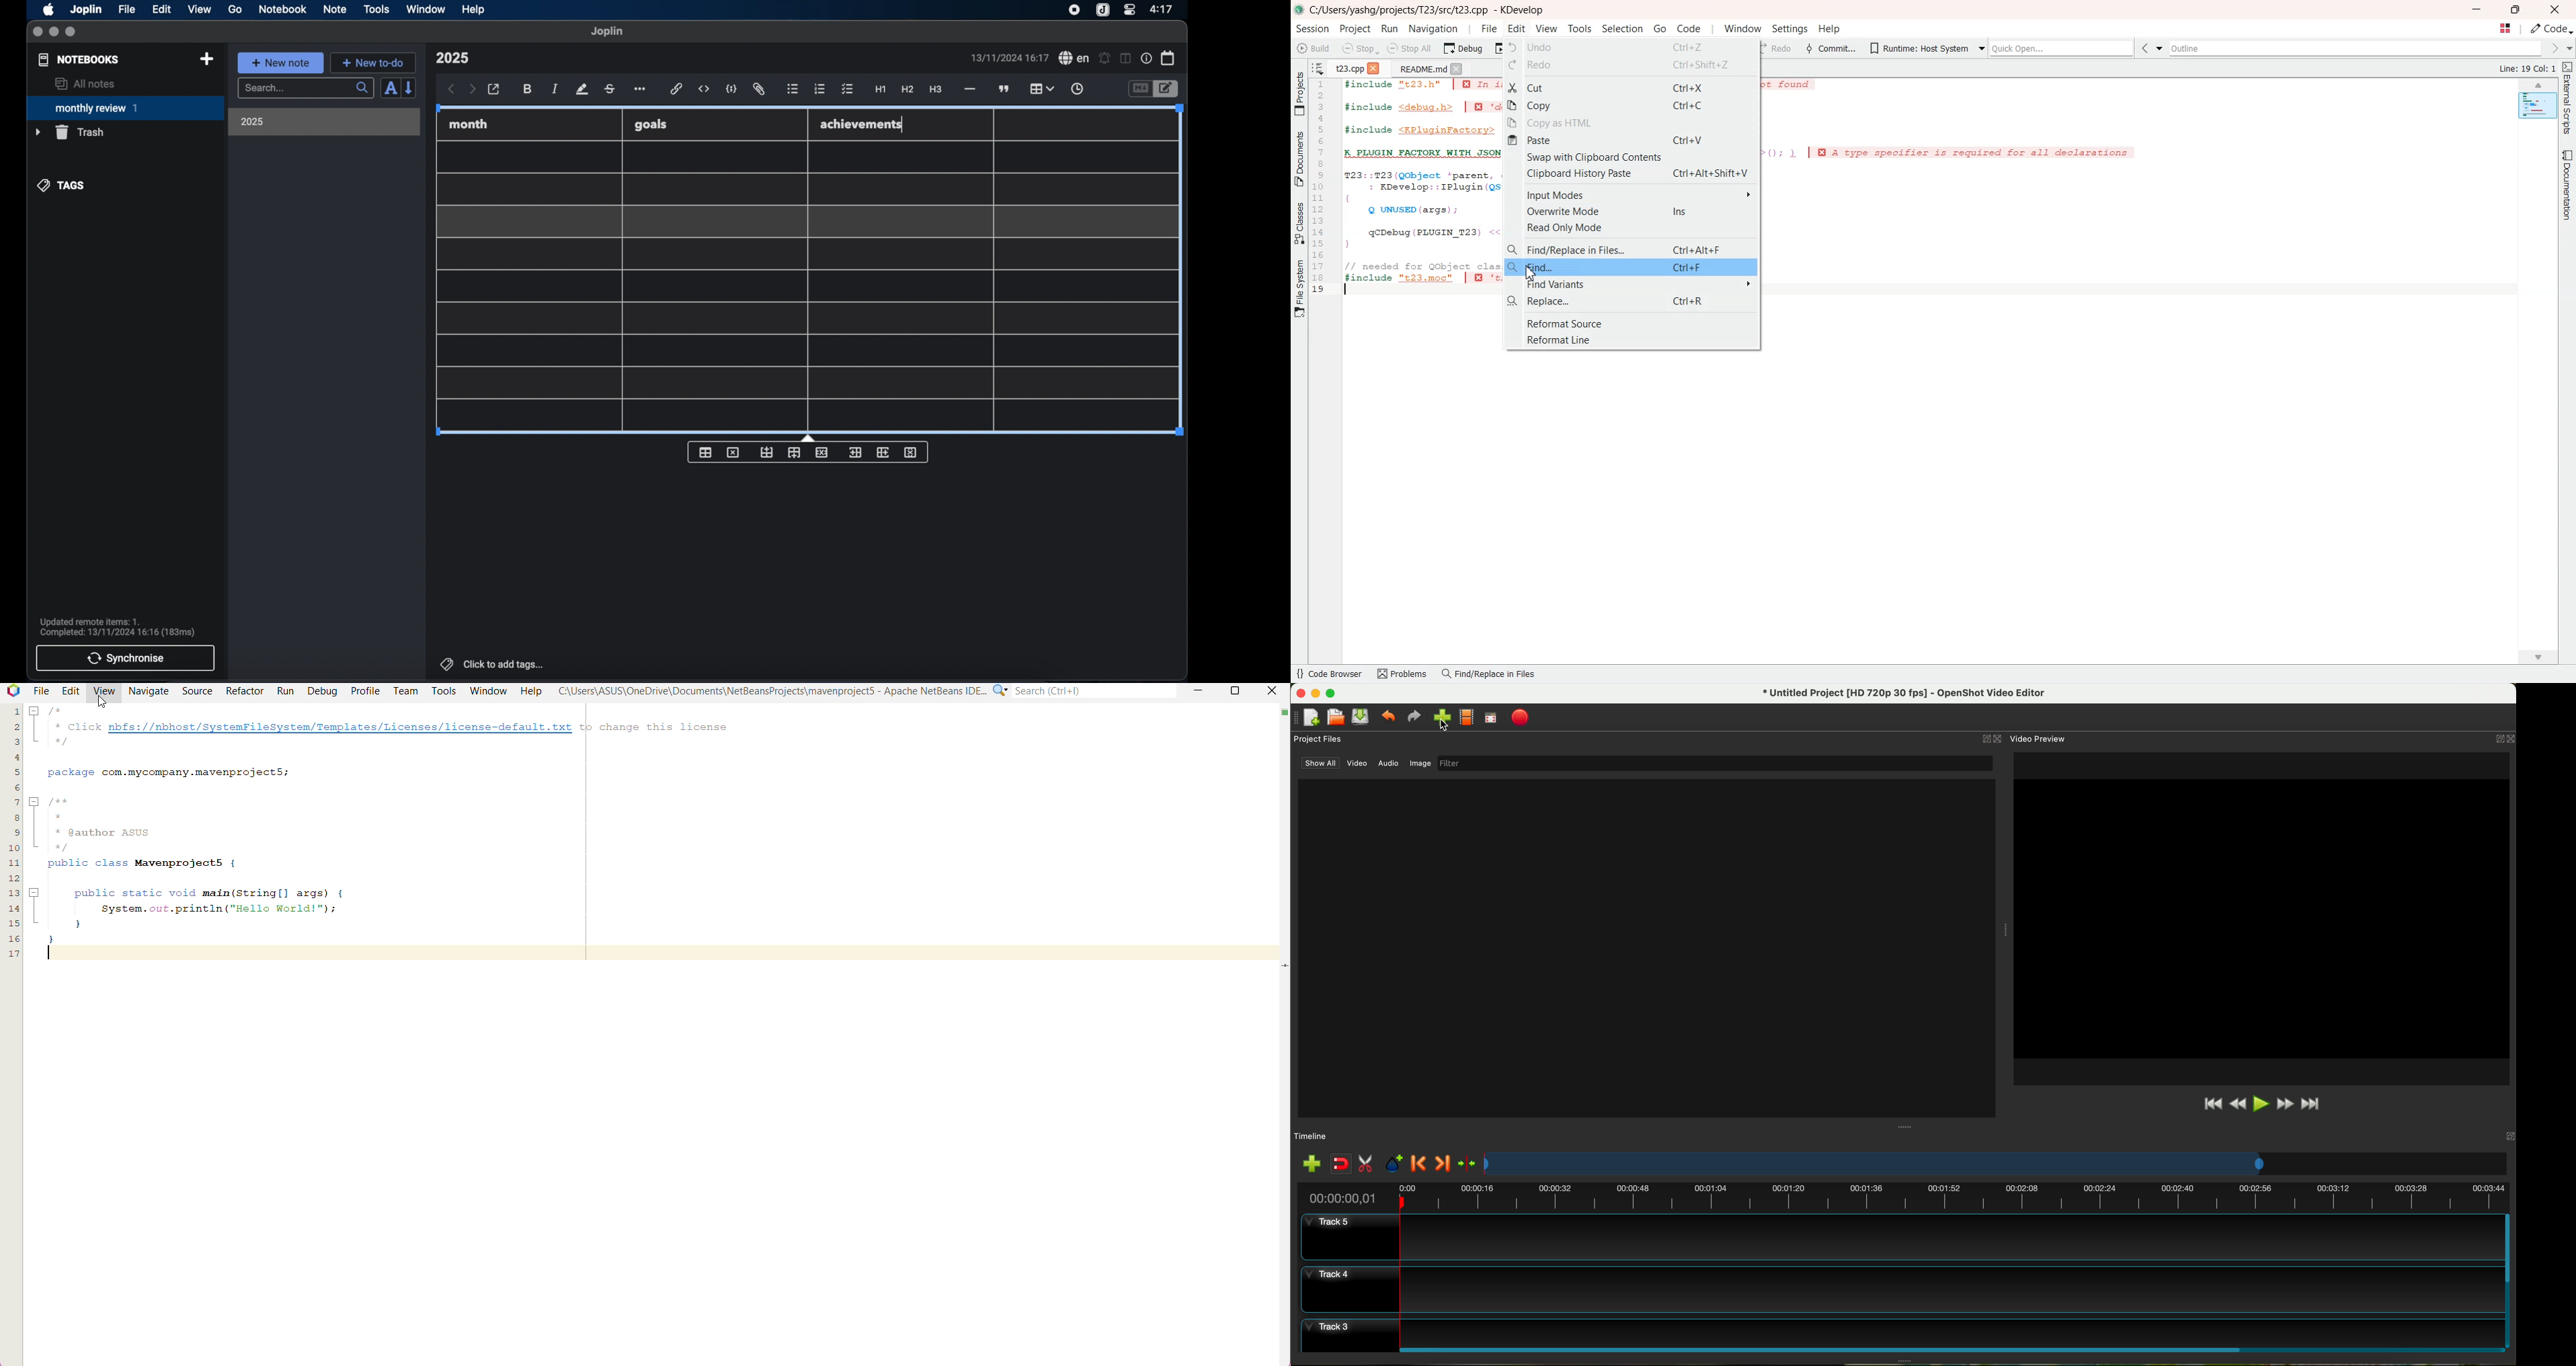 This screenshot has width=2576, height=1372. Describe the element at coordinates (1420, 764) in the screenshot. I see `image` at that location.